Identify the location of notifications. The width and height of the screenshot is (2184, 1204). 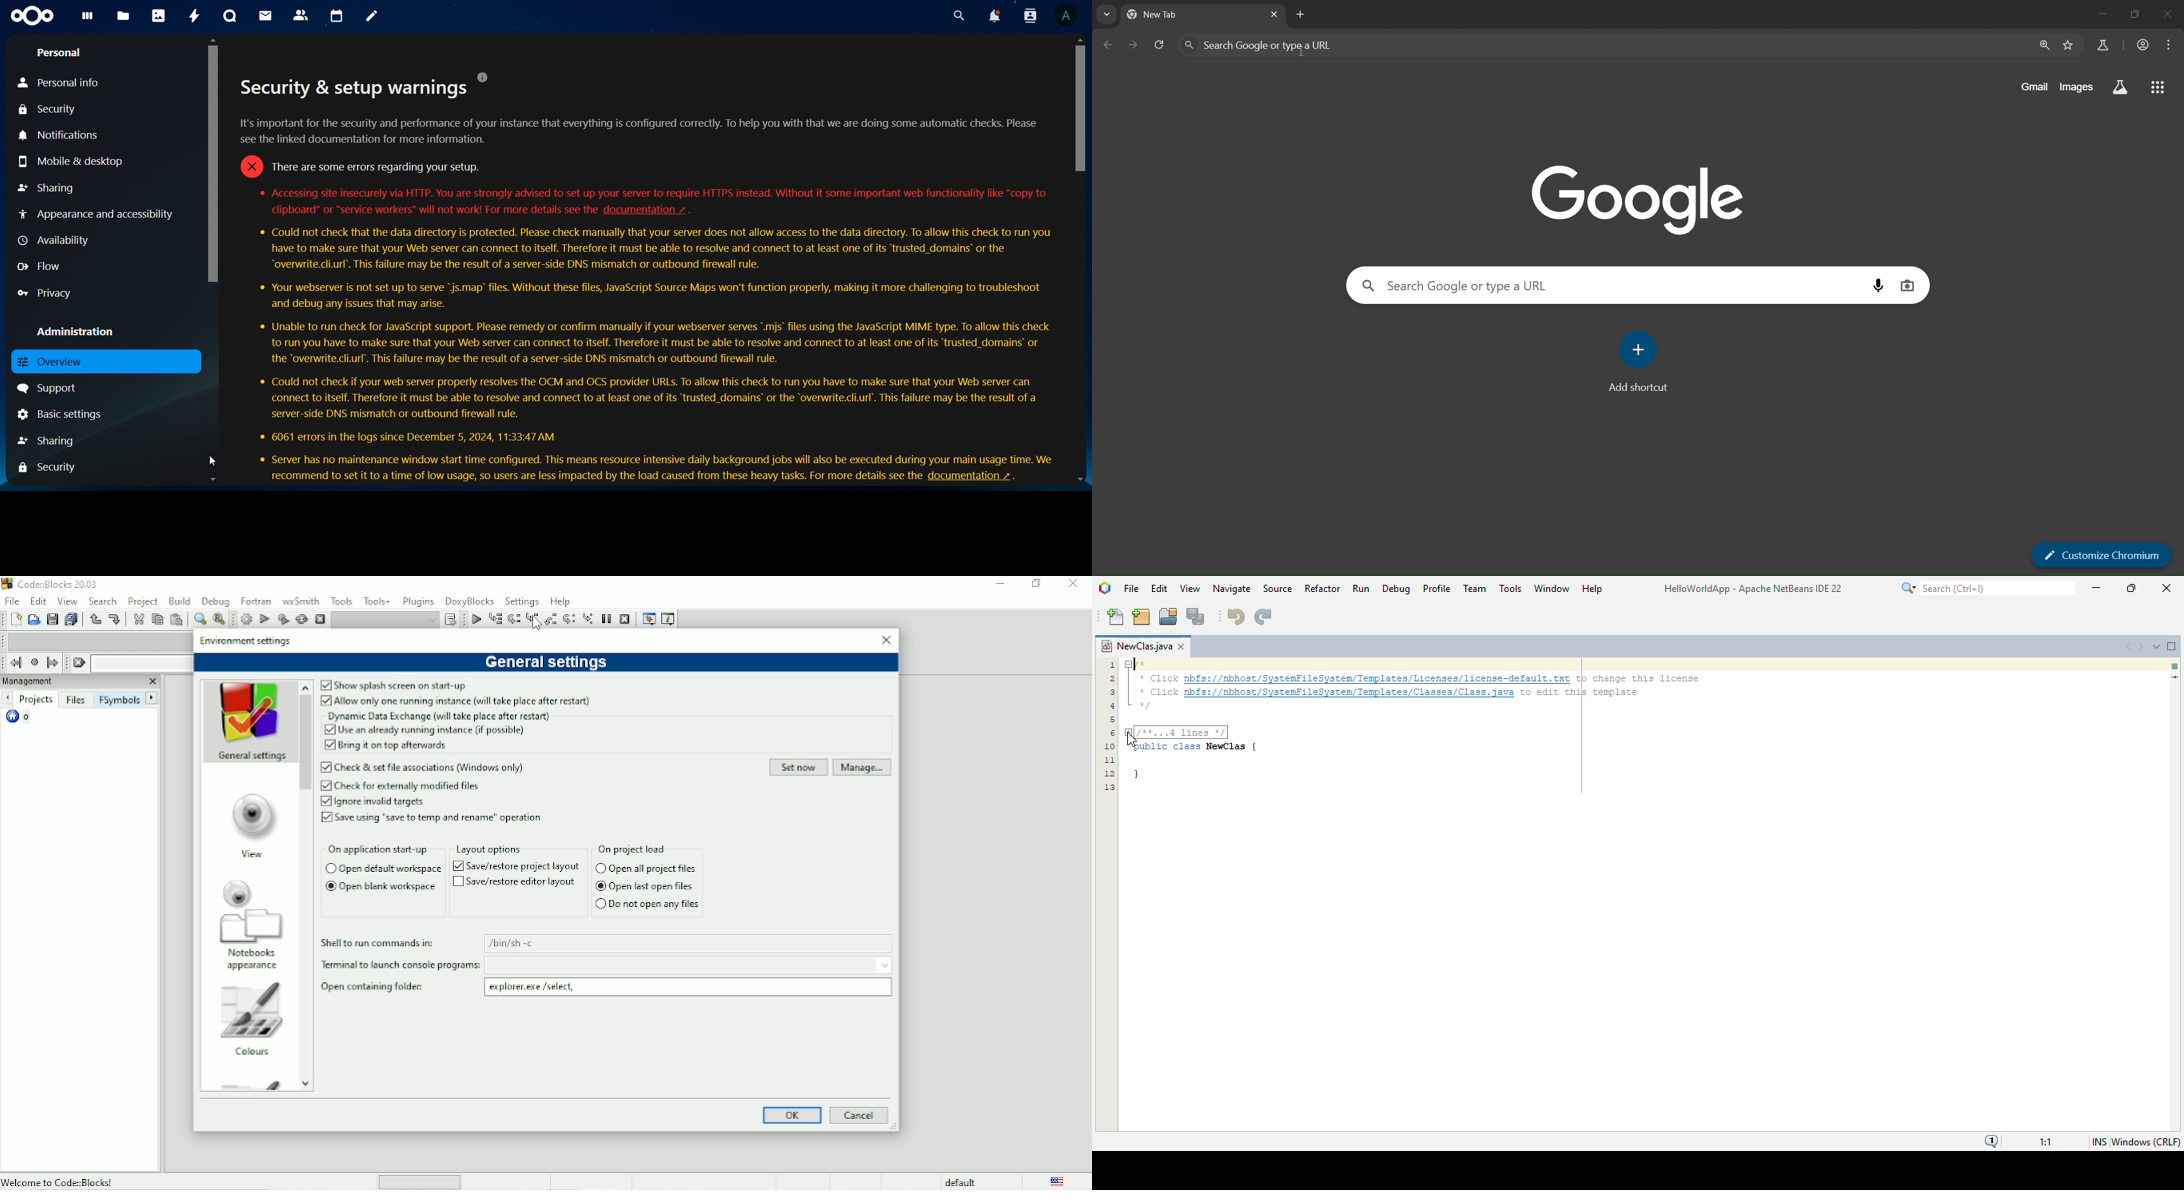
(59, 136).